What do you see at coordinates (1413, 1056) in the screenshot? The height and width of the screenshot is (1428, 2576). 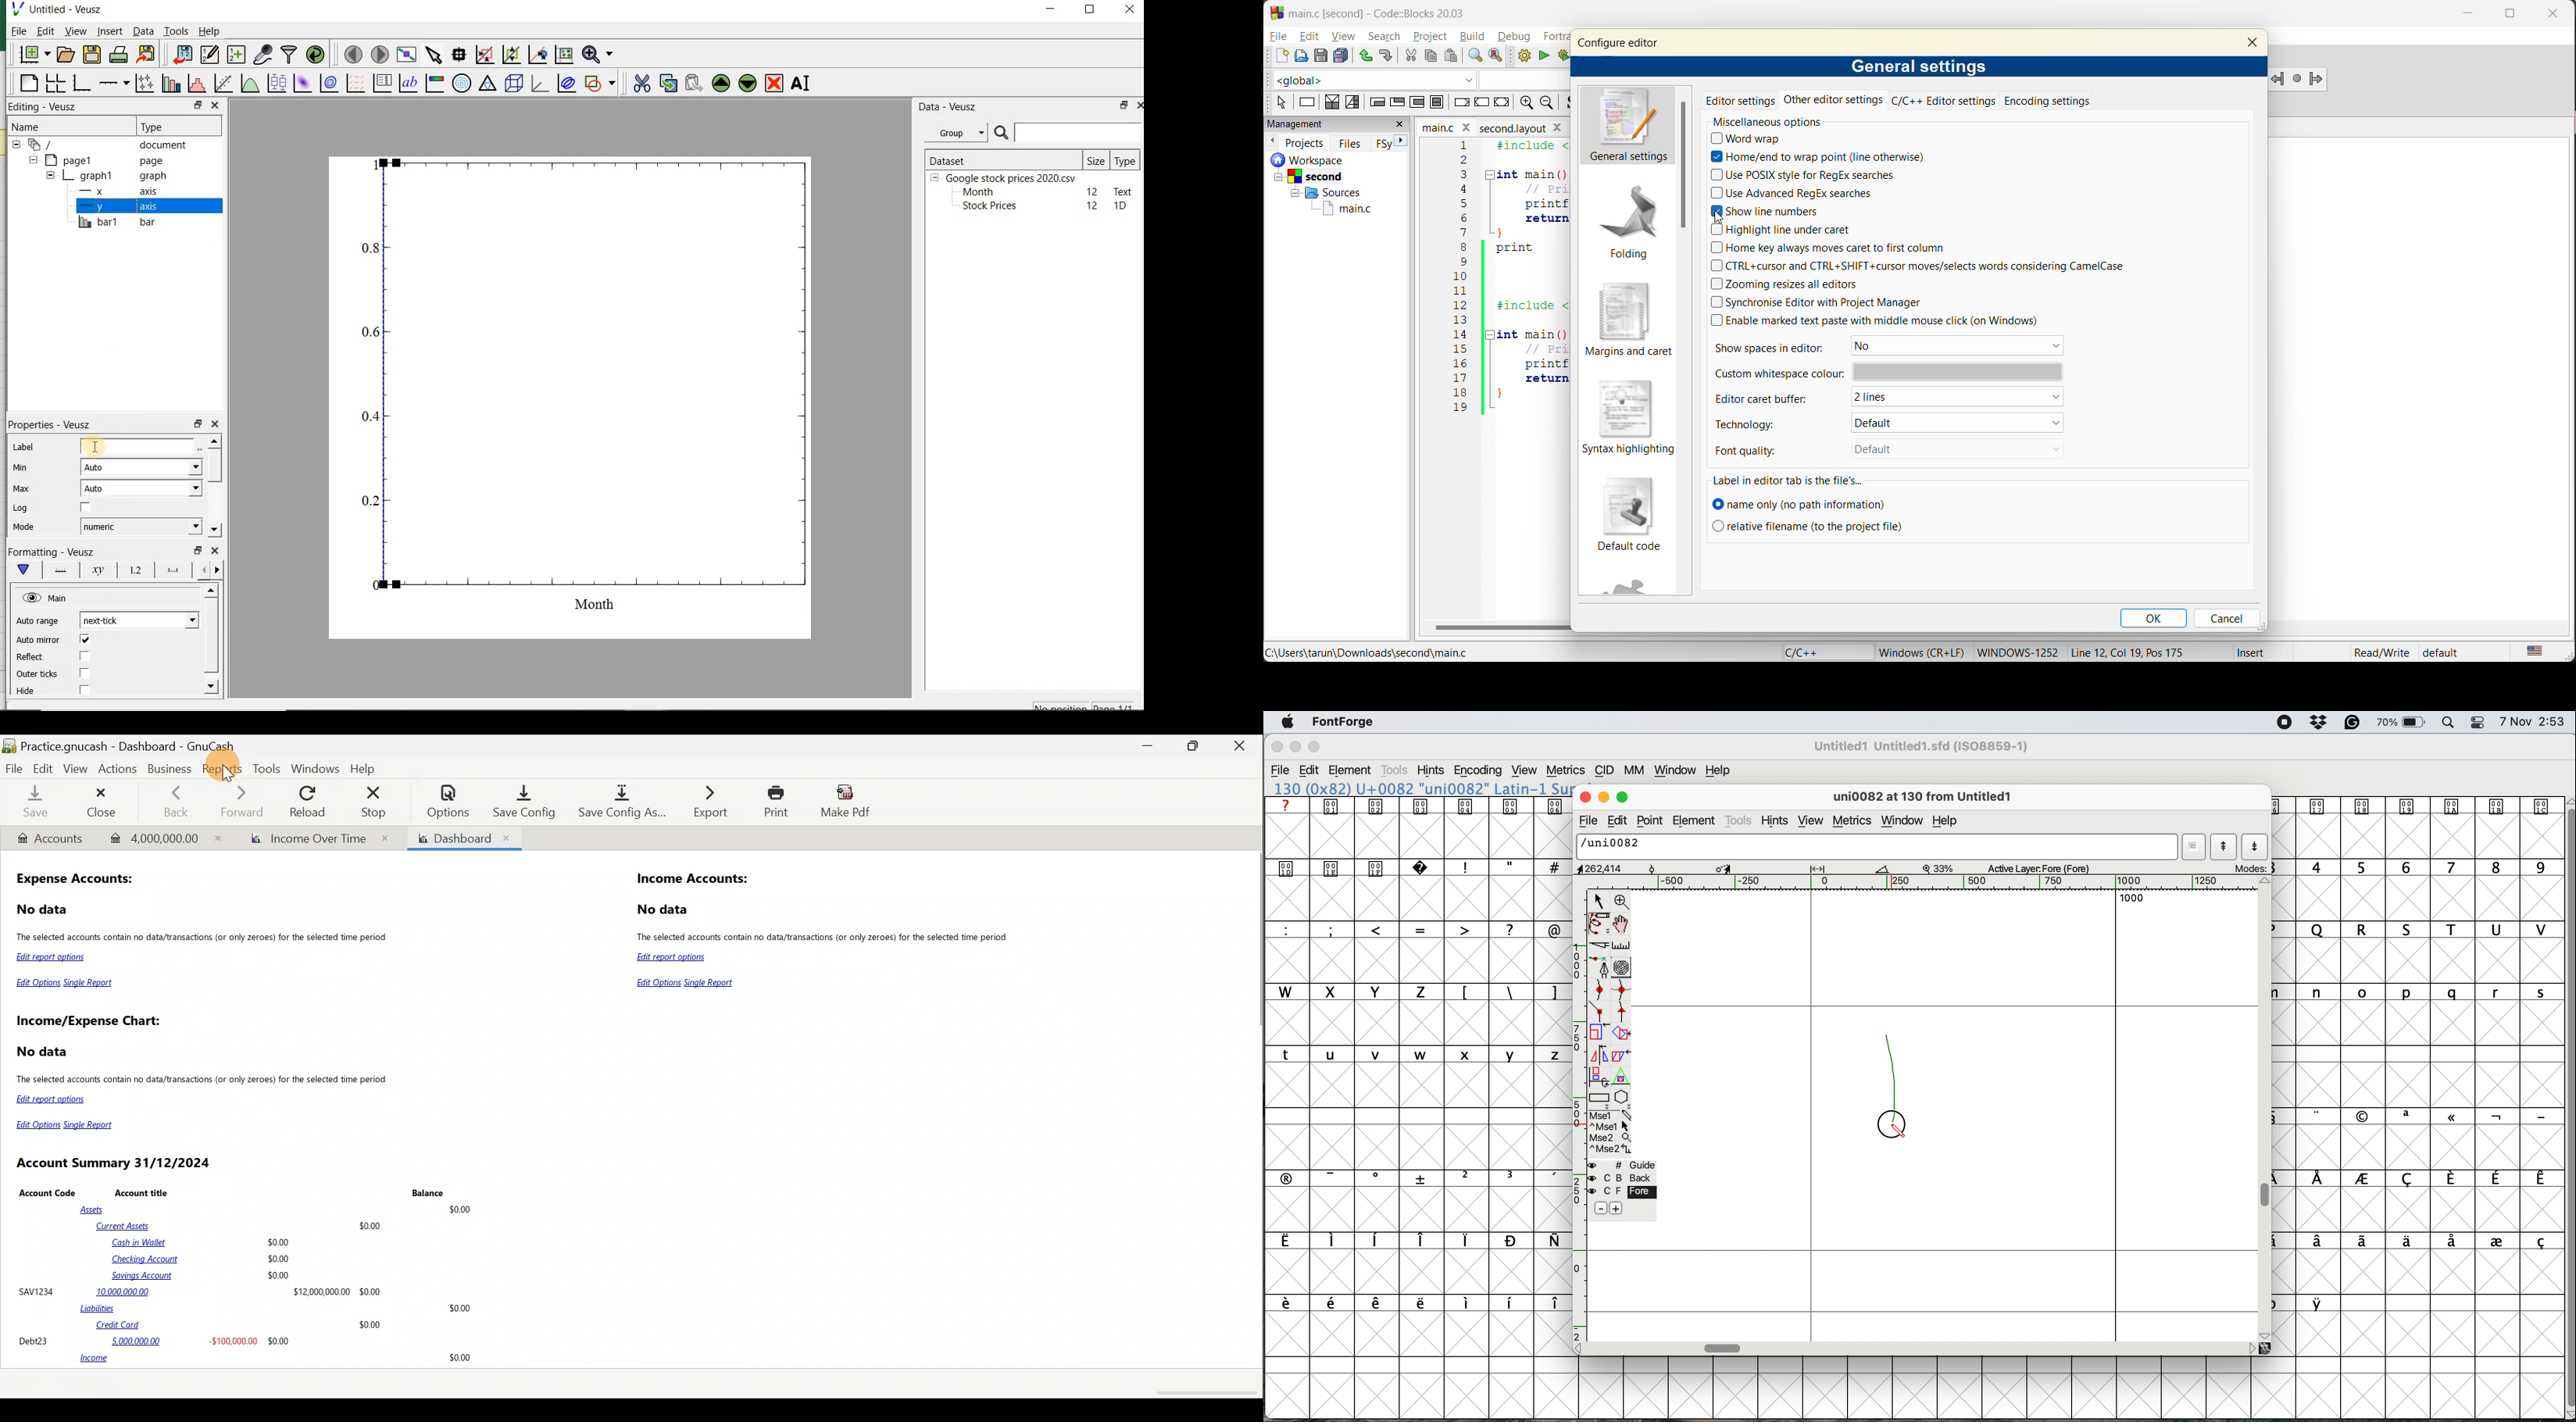 I see `lowercase letters` at bounding box center [1413, 1056].